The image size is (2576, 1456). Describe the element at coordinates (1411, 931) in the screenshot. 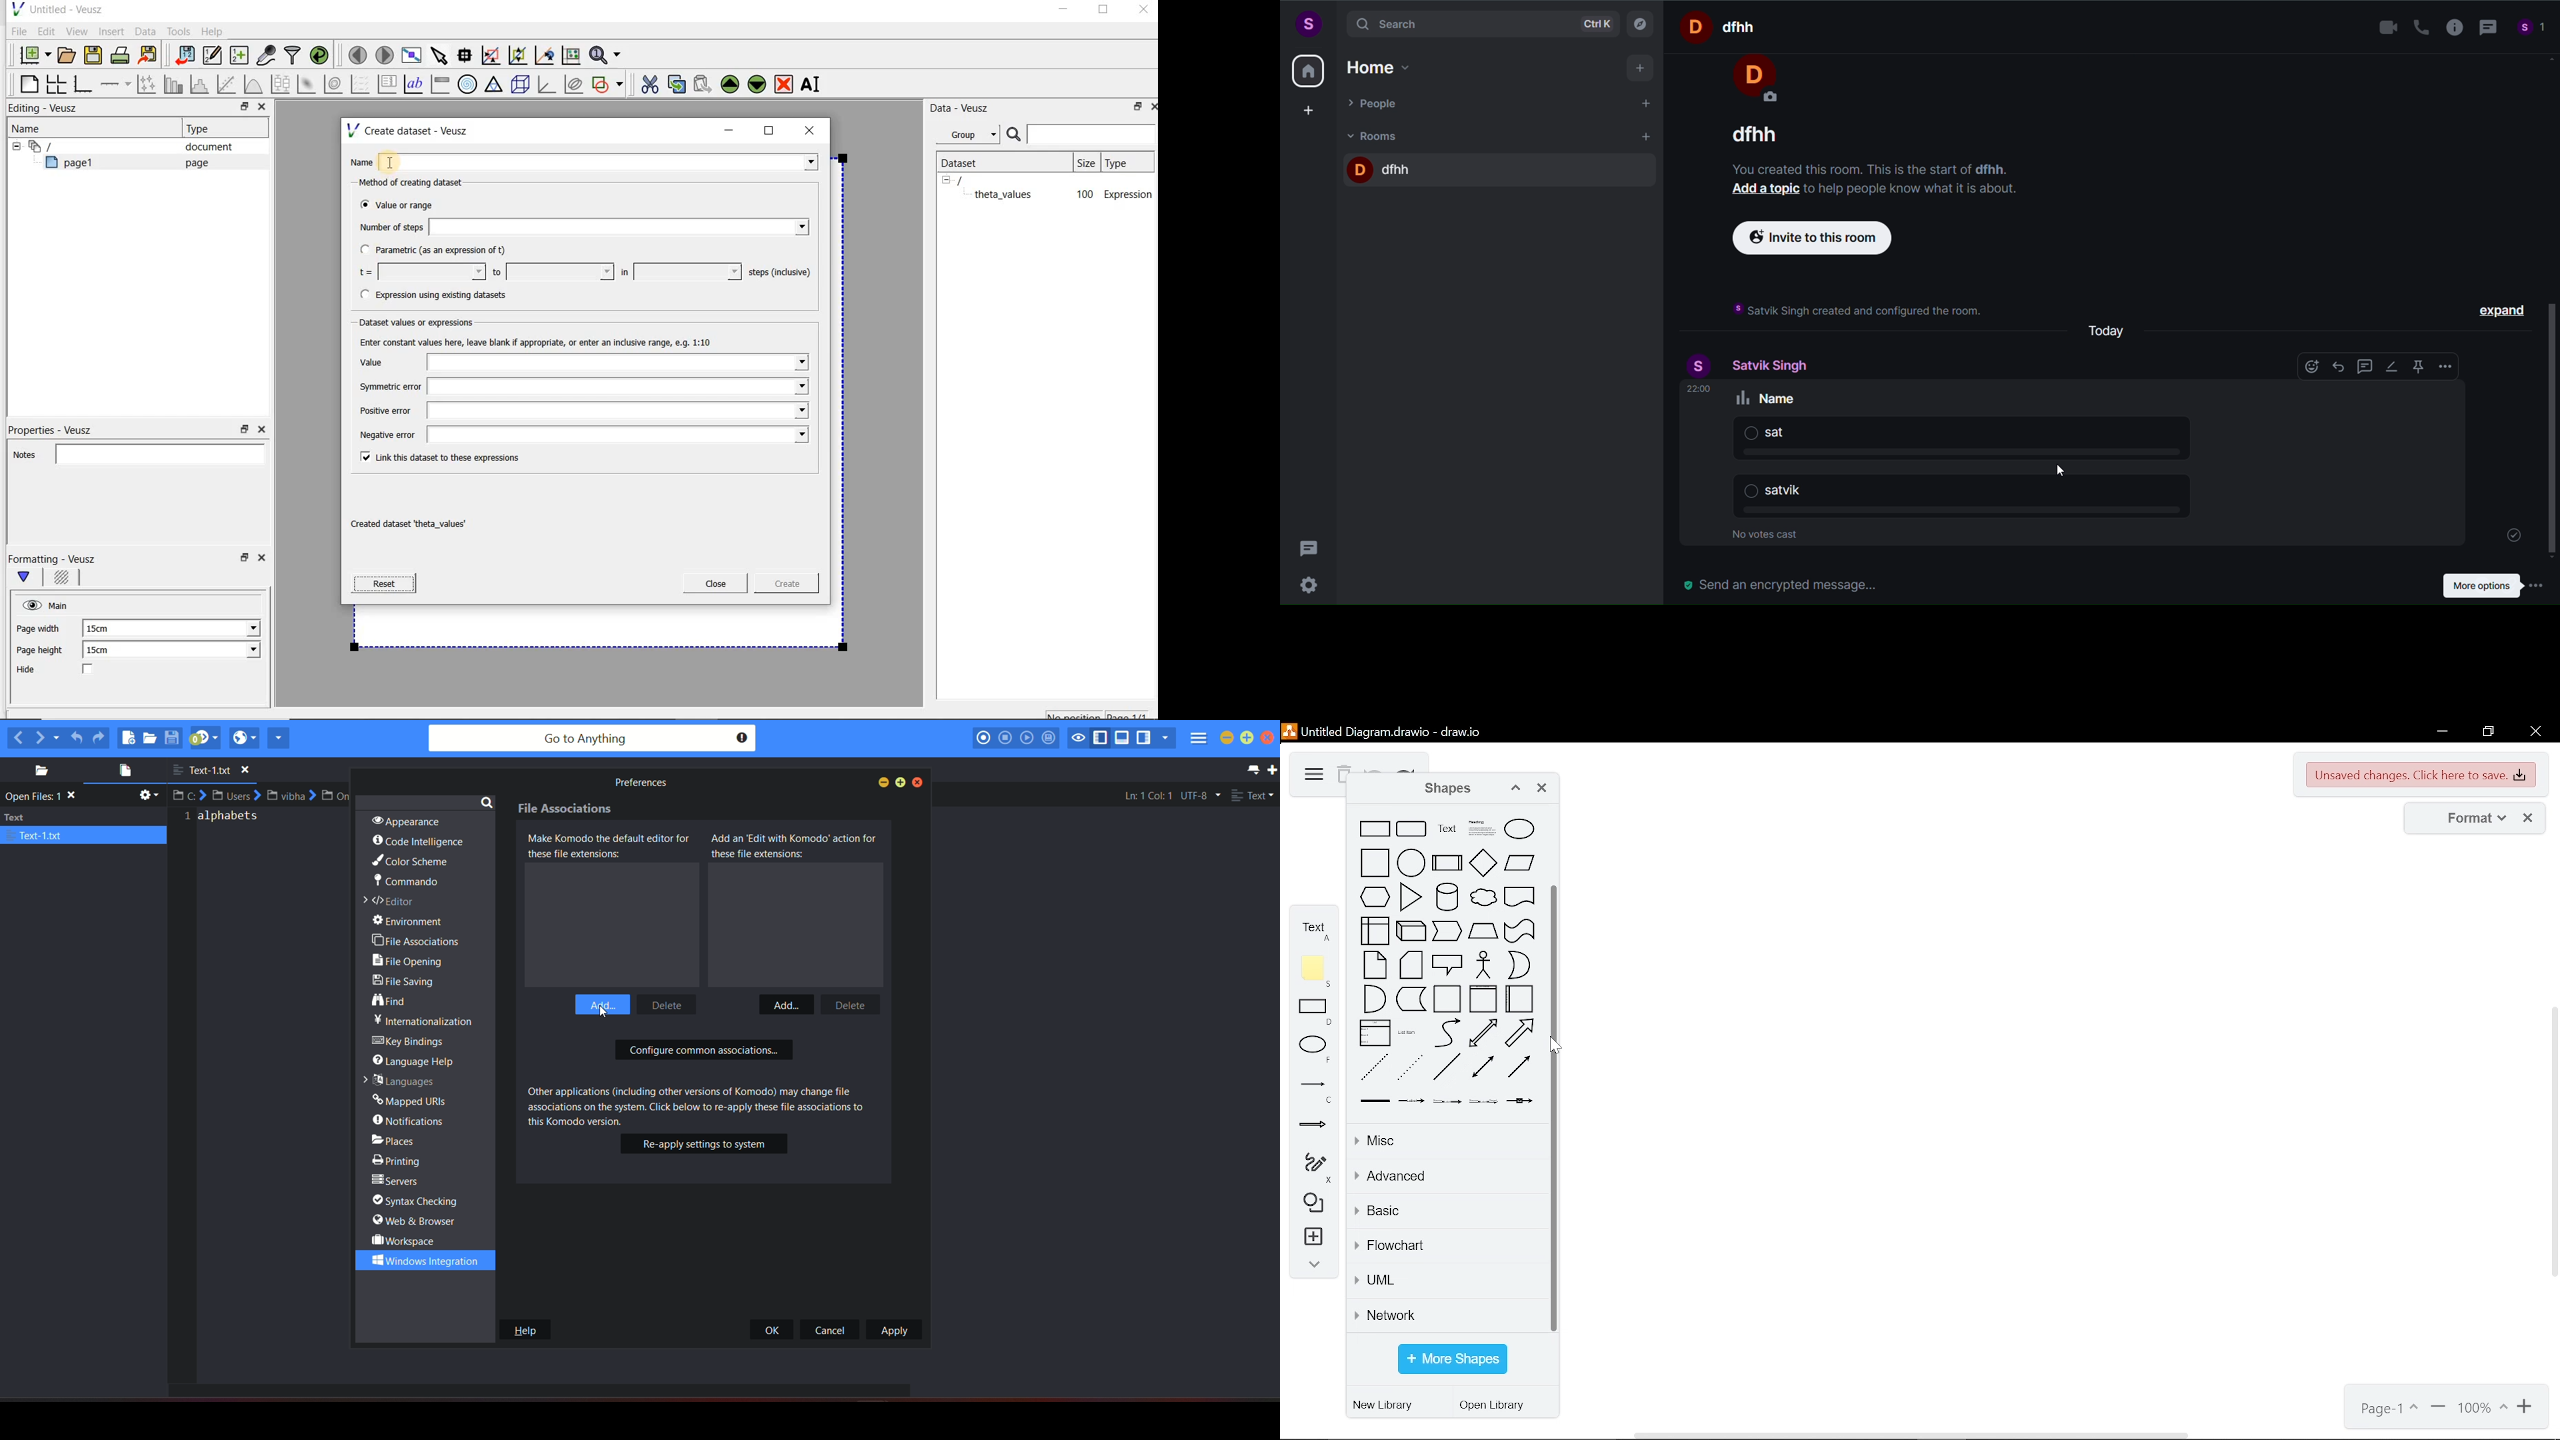

I see `cube` at that location.